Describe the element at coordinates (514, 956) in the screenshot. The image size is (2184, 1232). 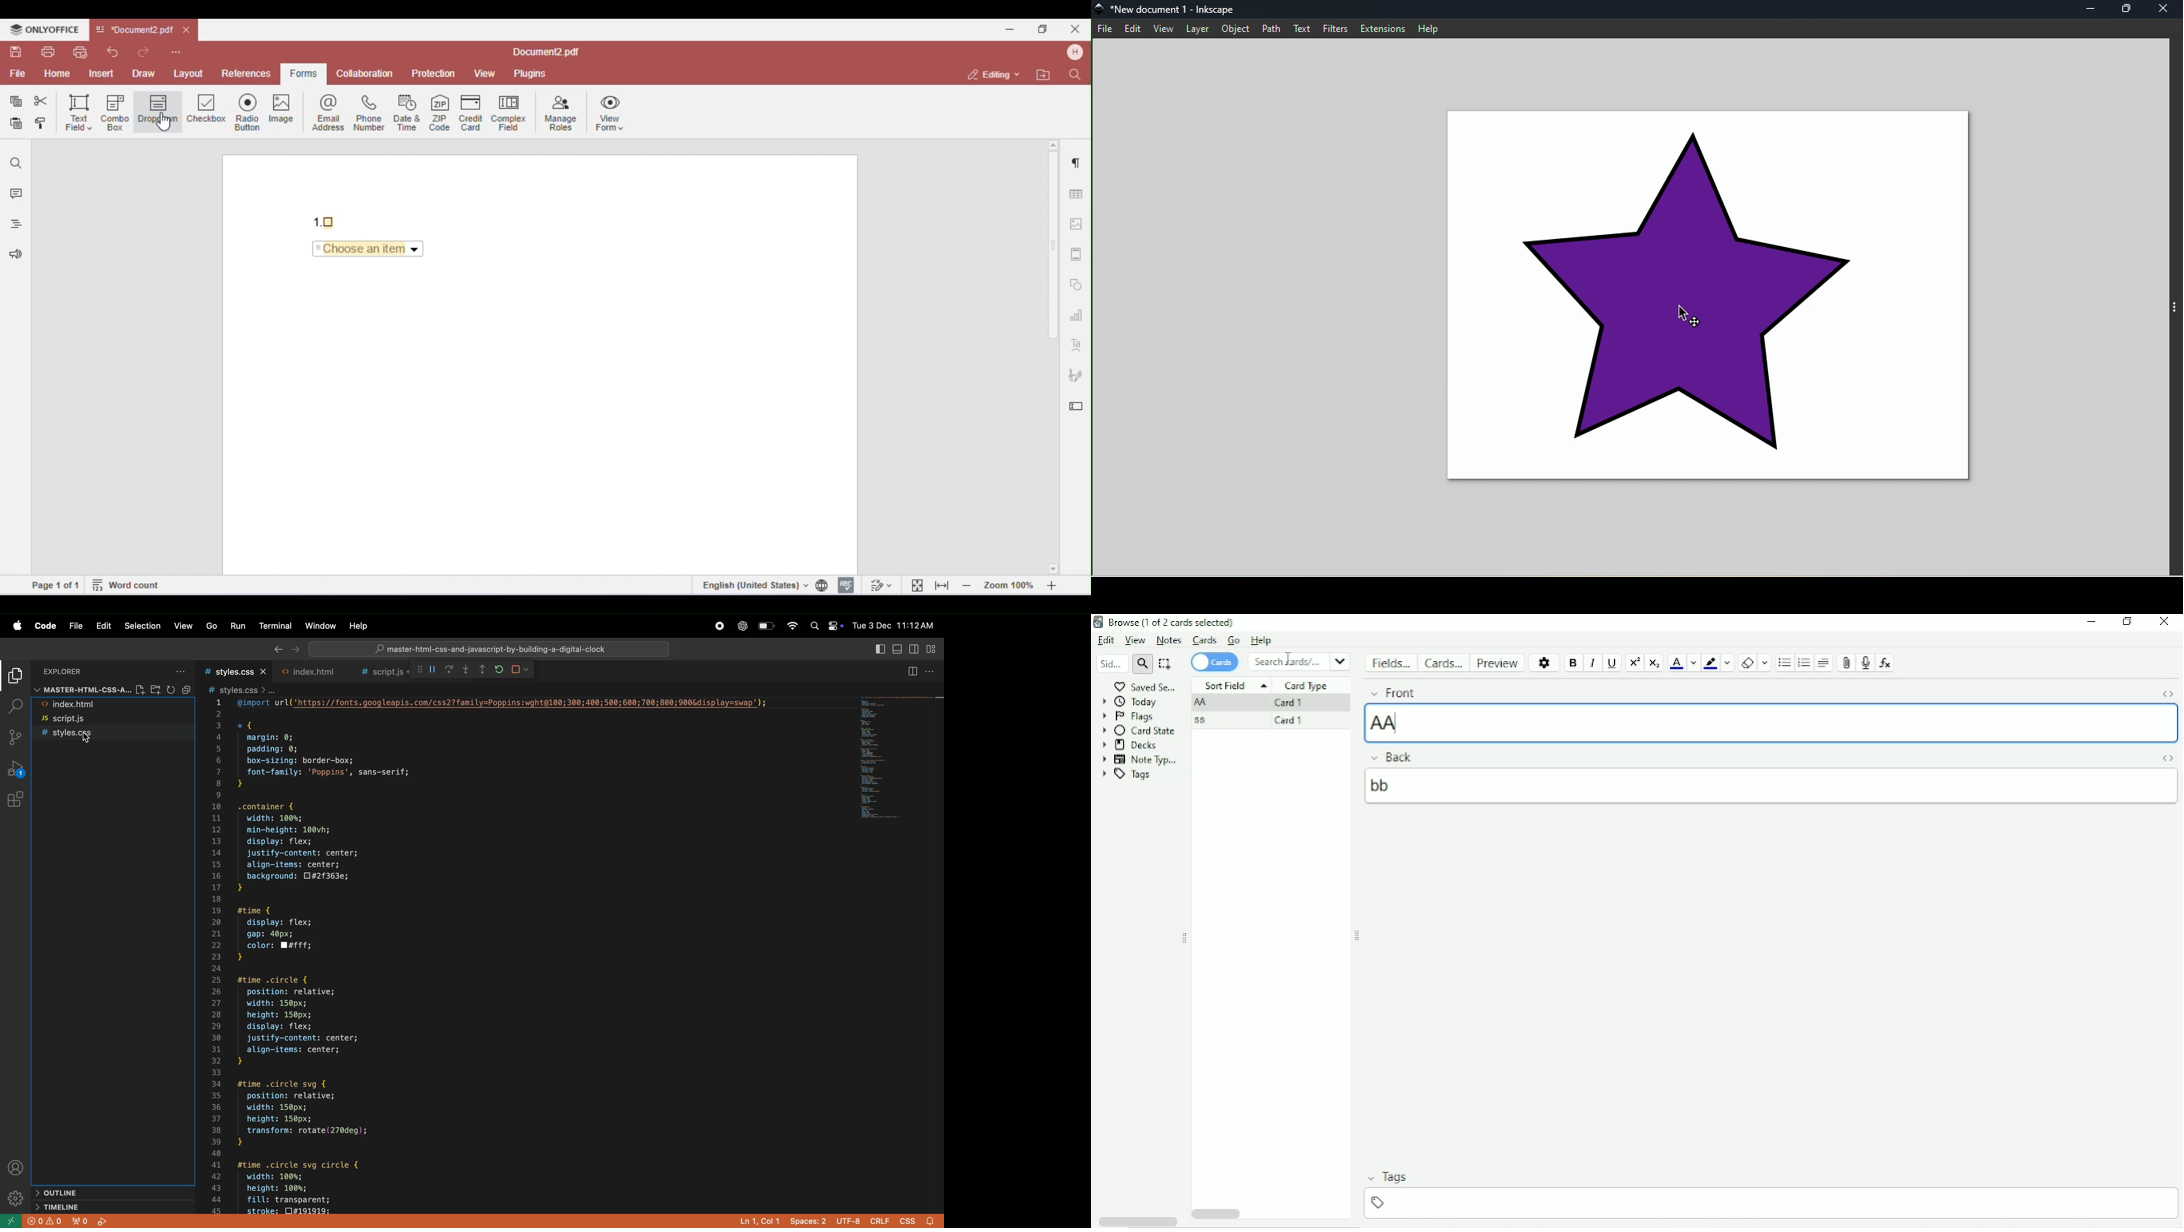
I see `code block` at that location.